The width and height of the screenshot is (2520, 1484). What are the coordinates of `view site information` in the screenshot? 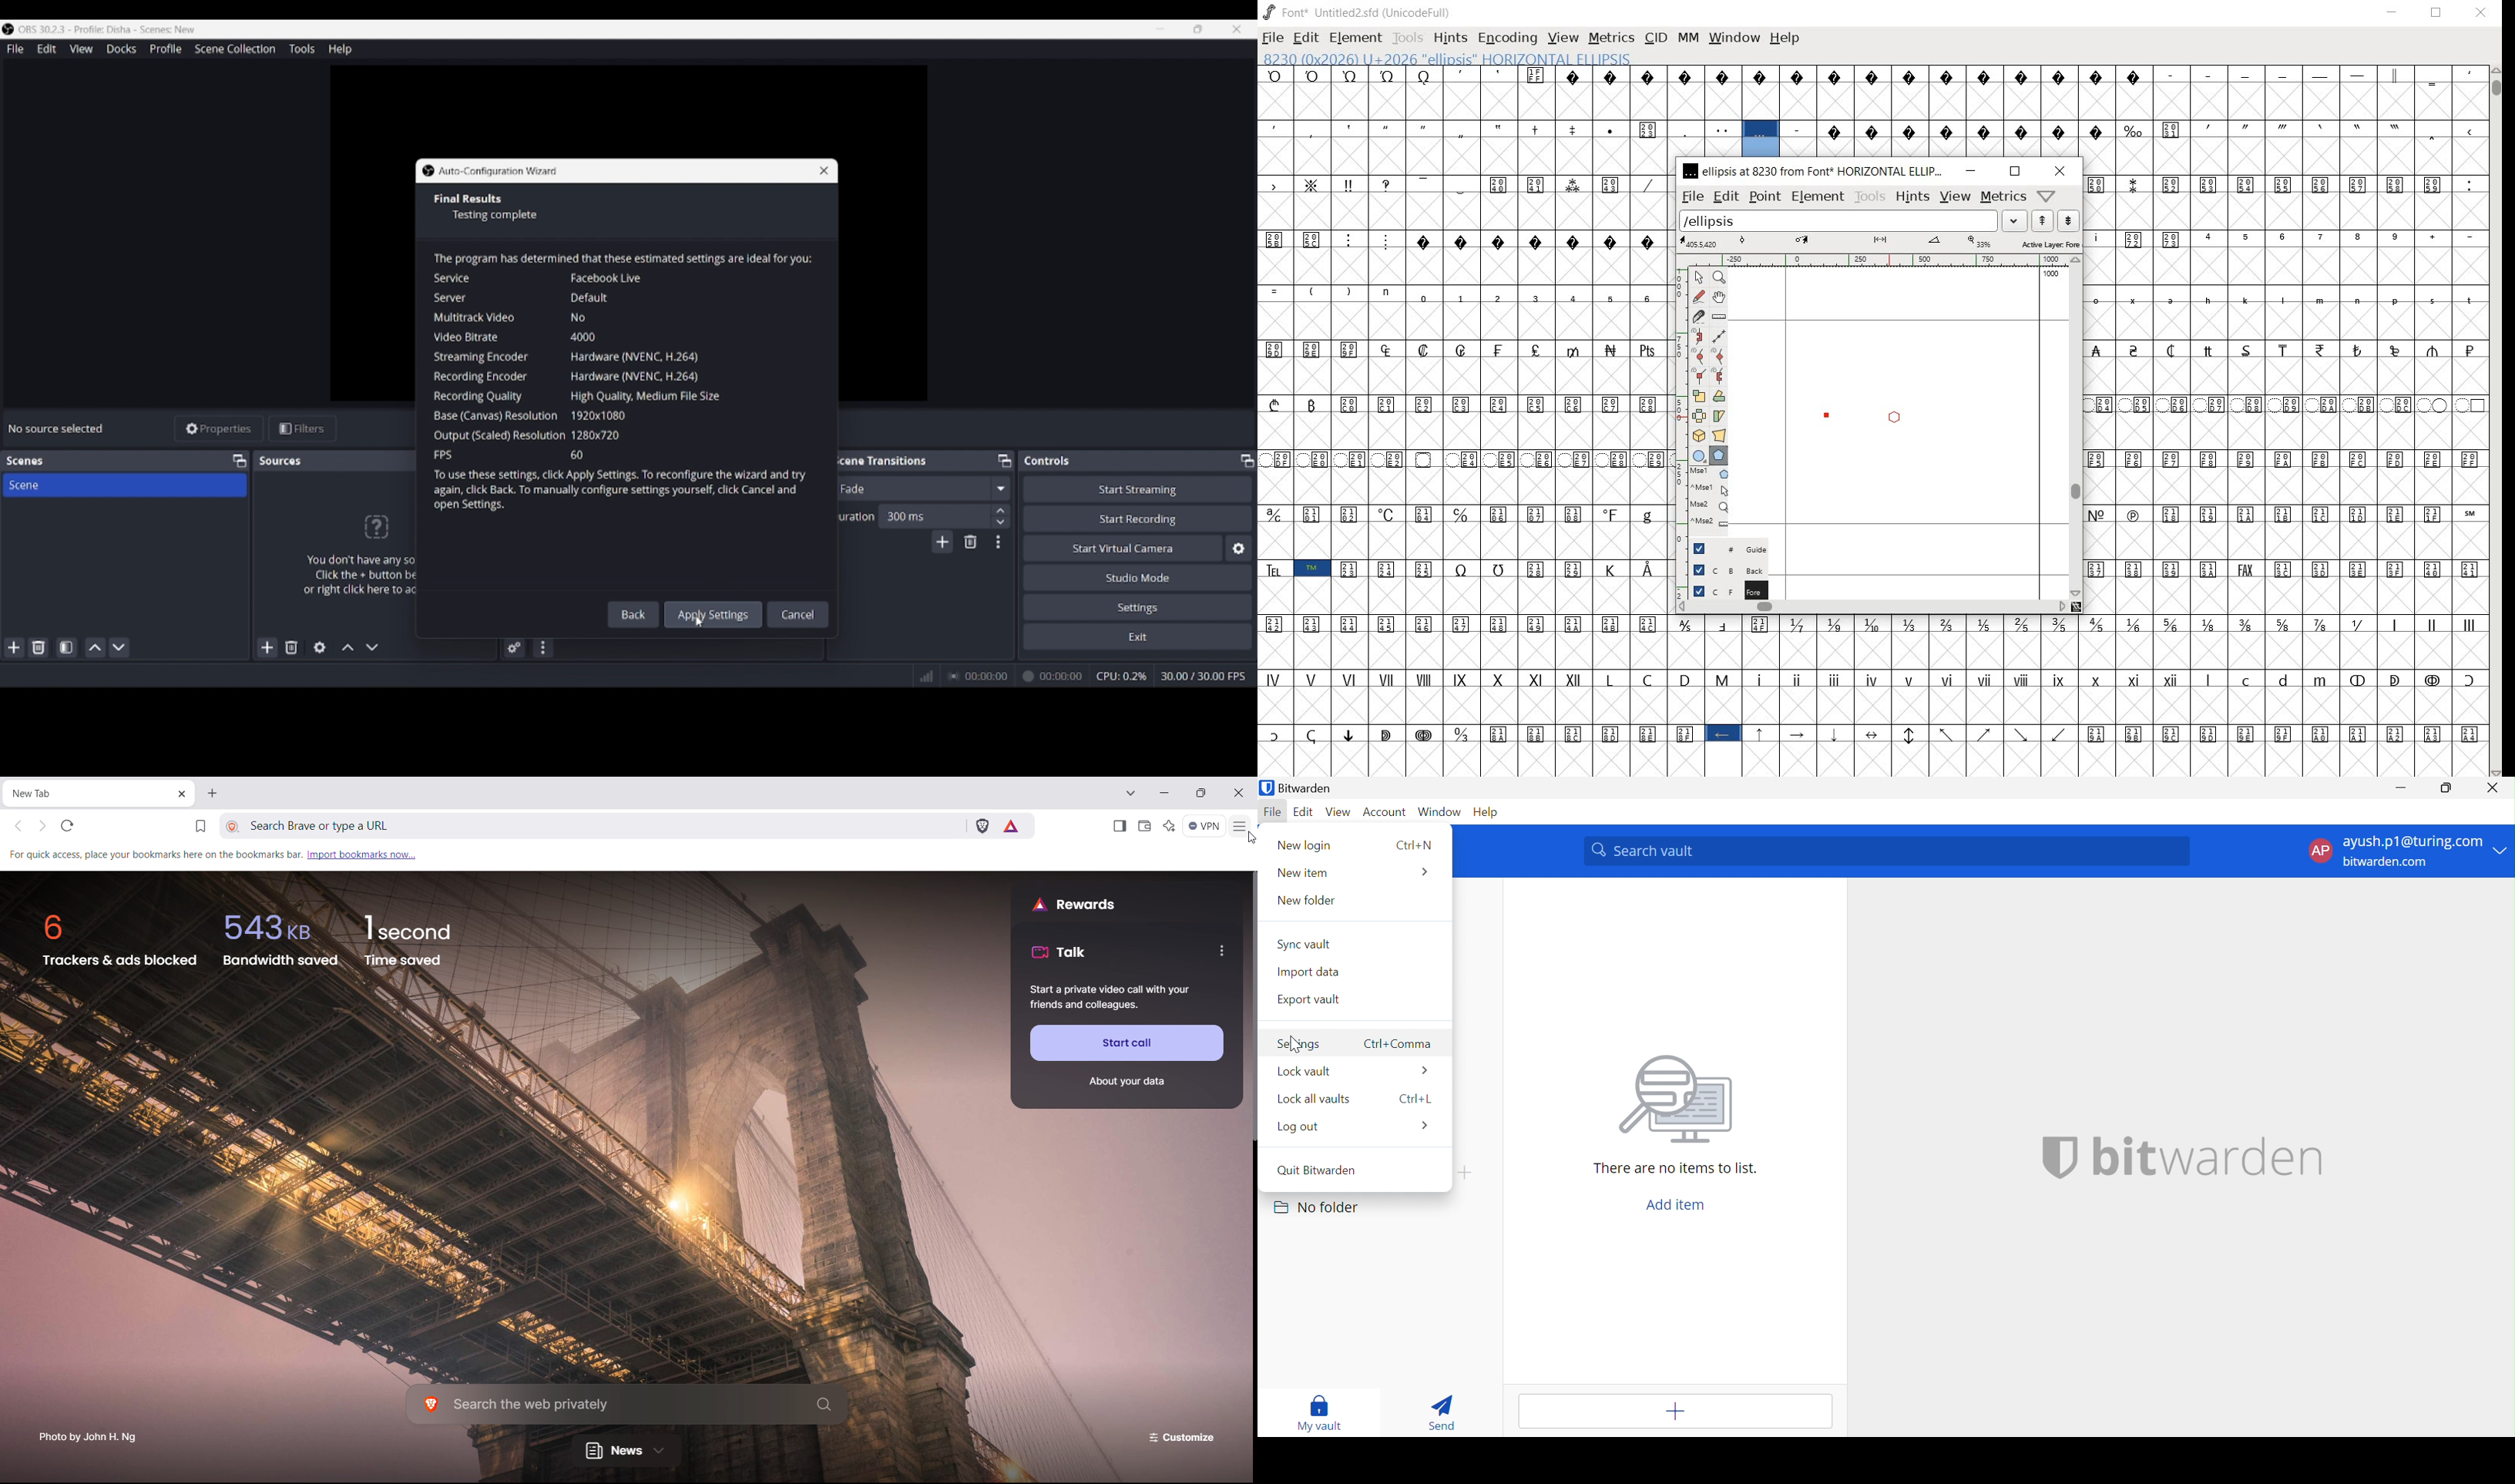 It's located at (233, 826).